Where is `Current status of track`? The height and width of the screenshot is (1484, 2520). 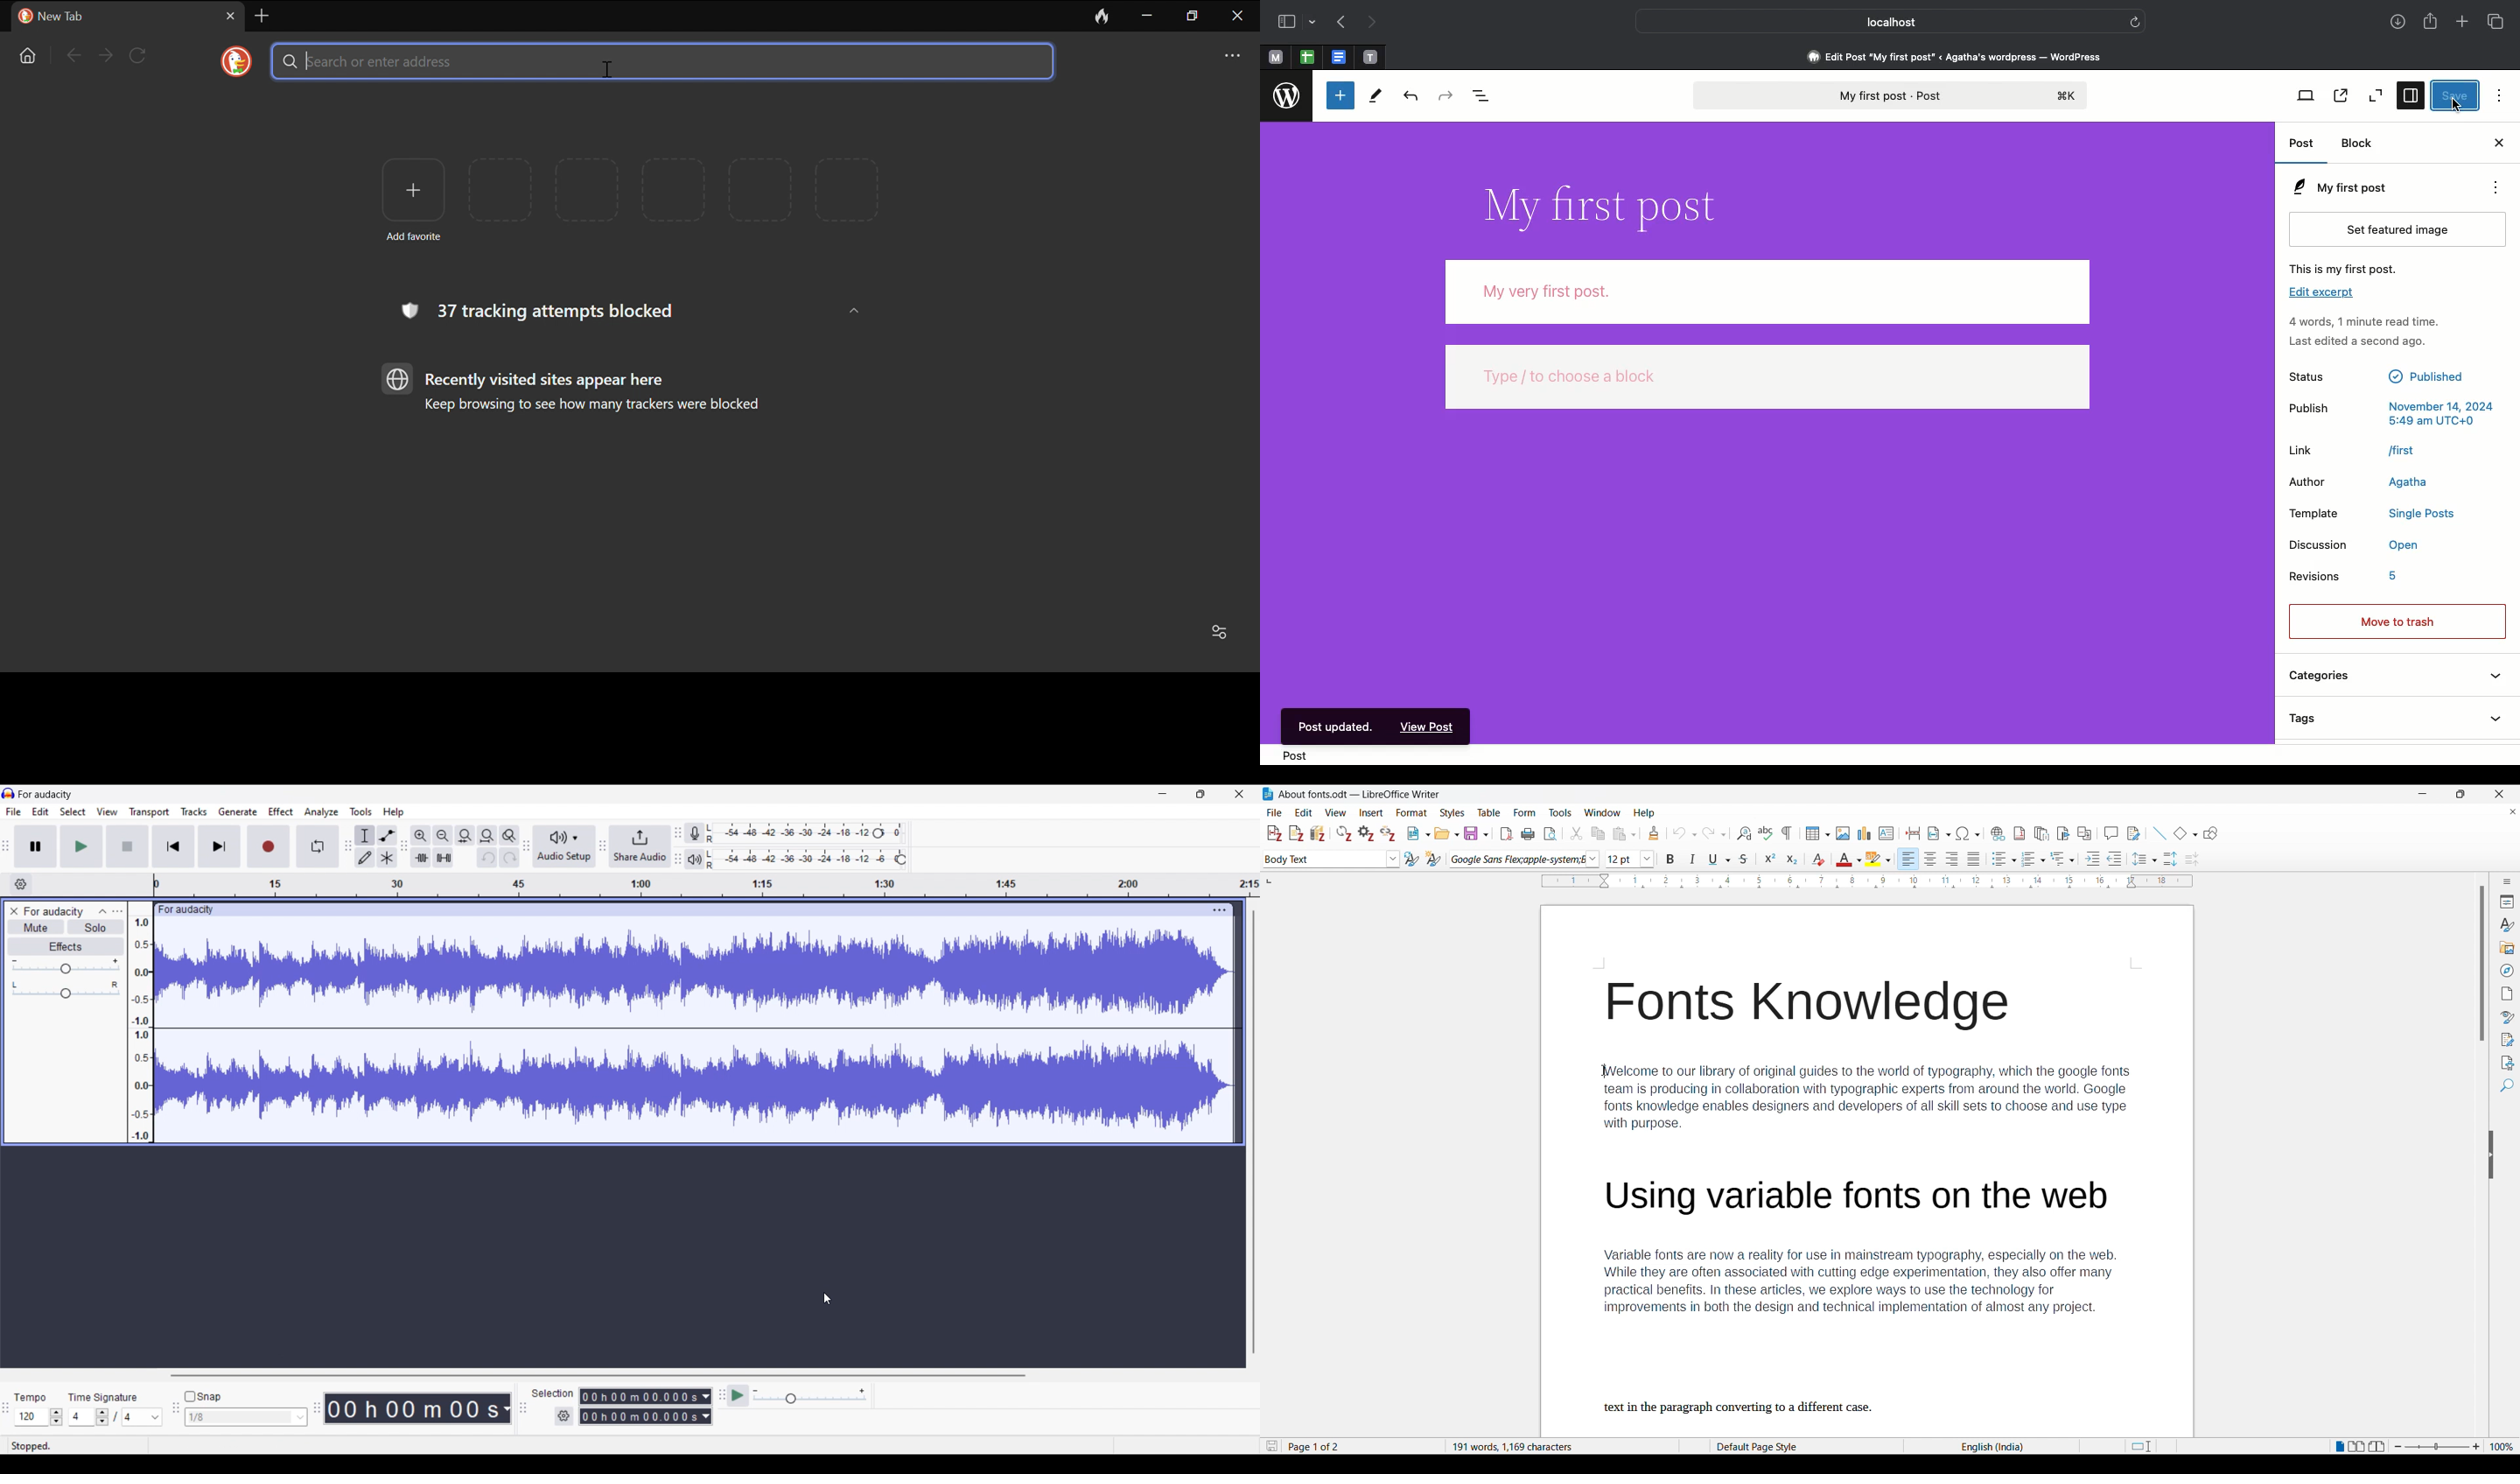 Current status of track is located at coordinates (31, 1446).